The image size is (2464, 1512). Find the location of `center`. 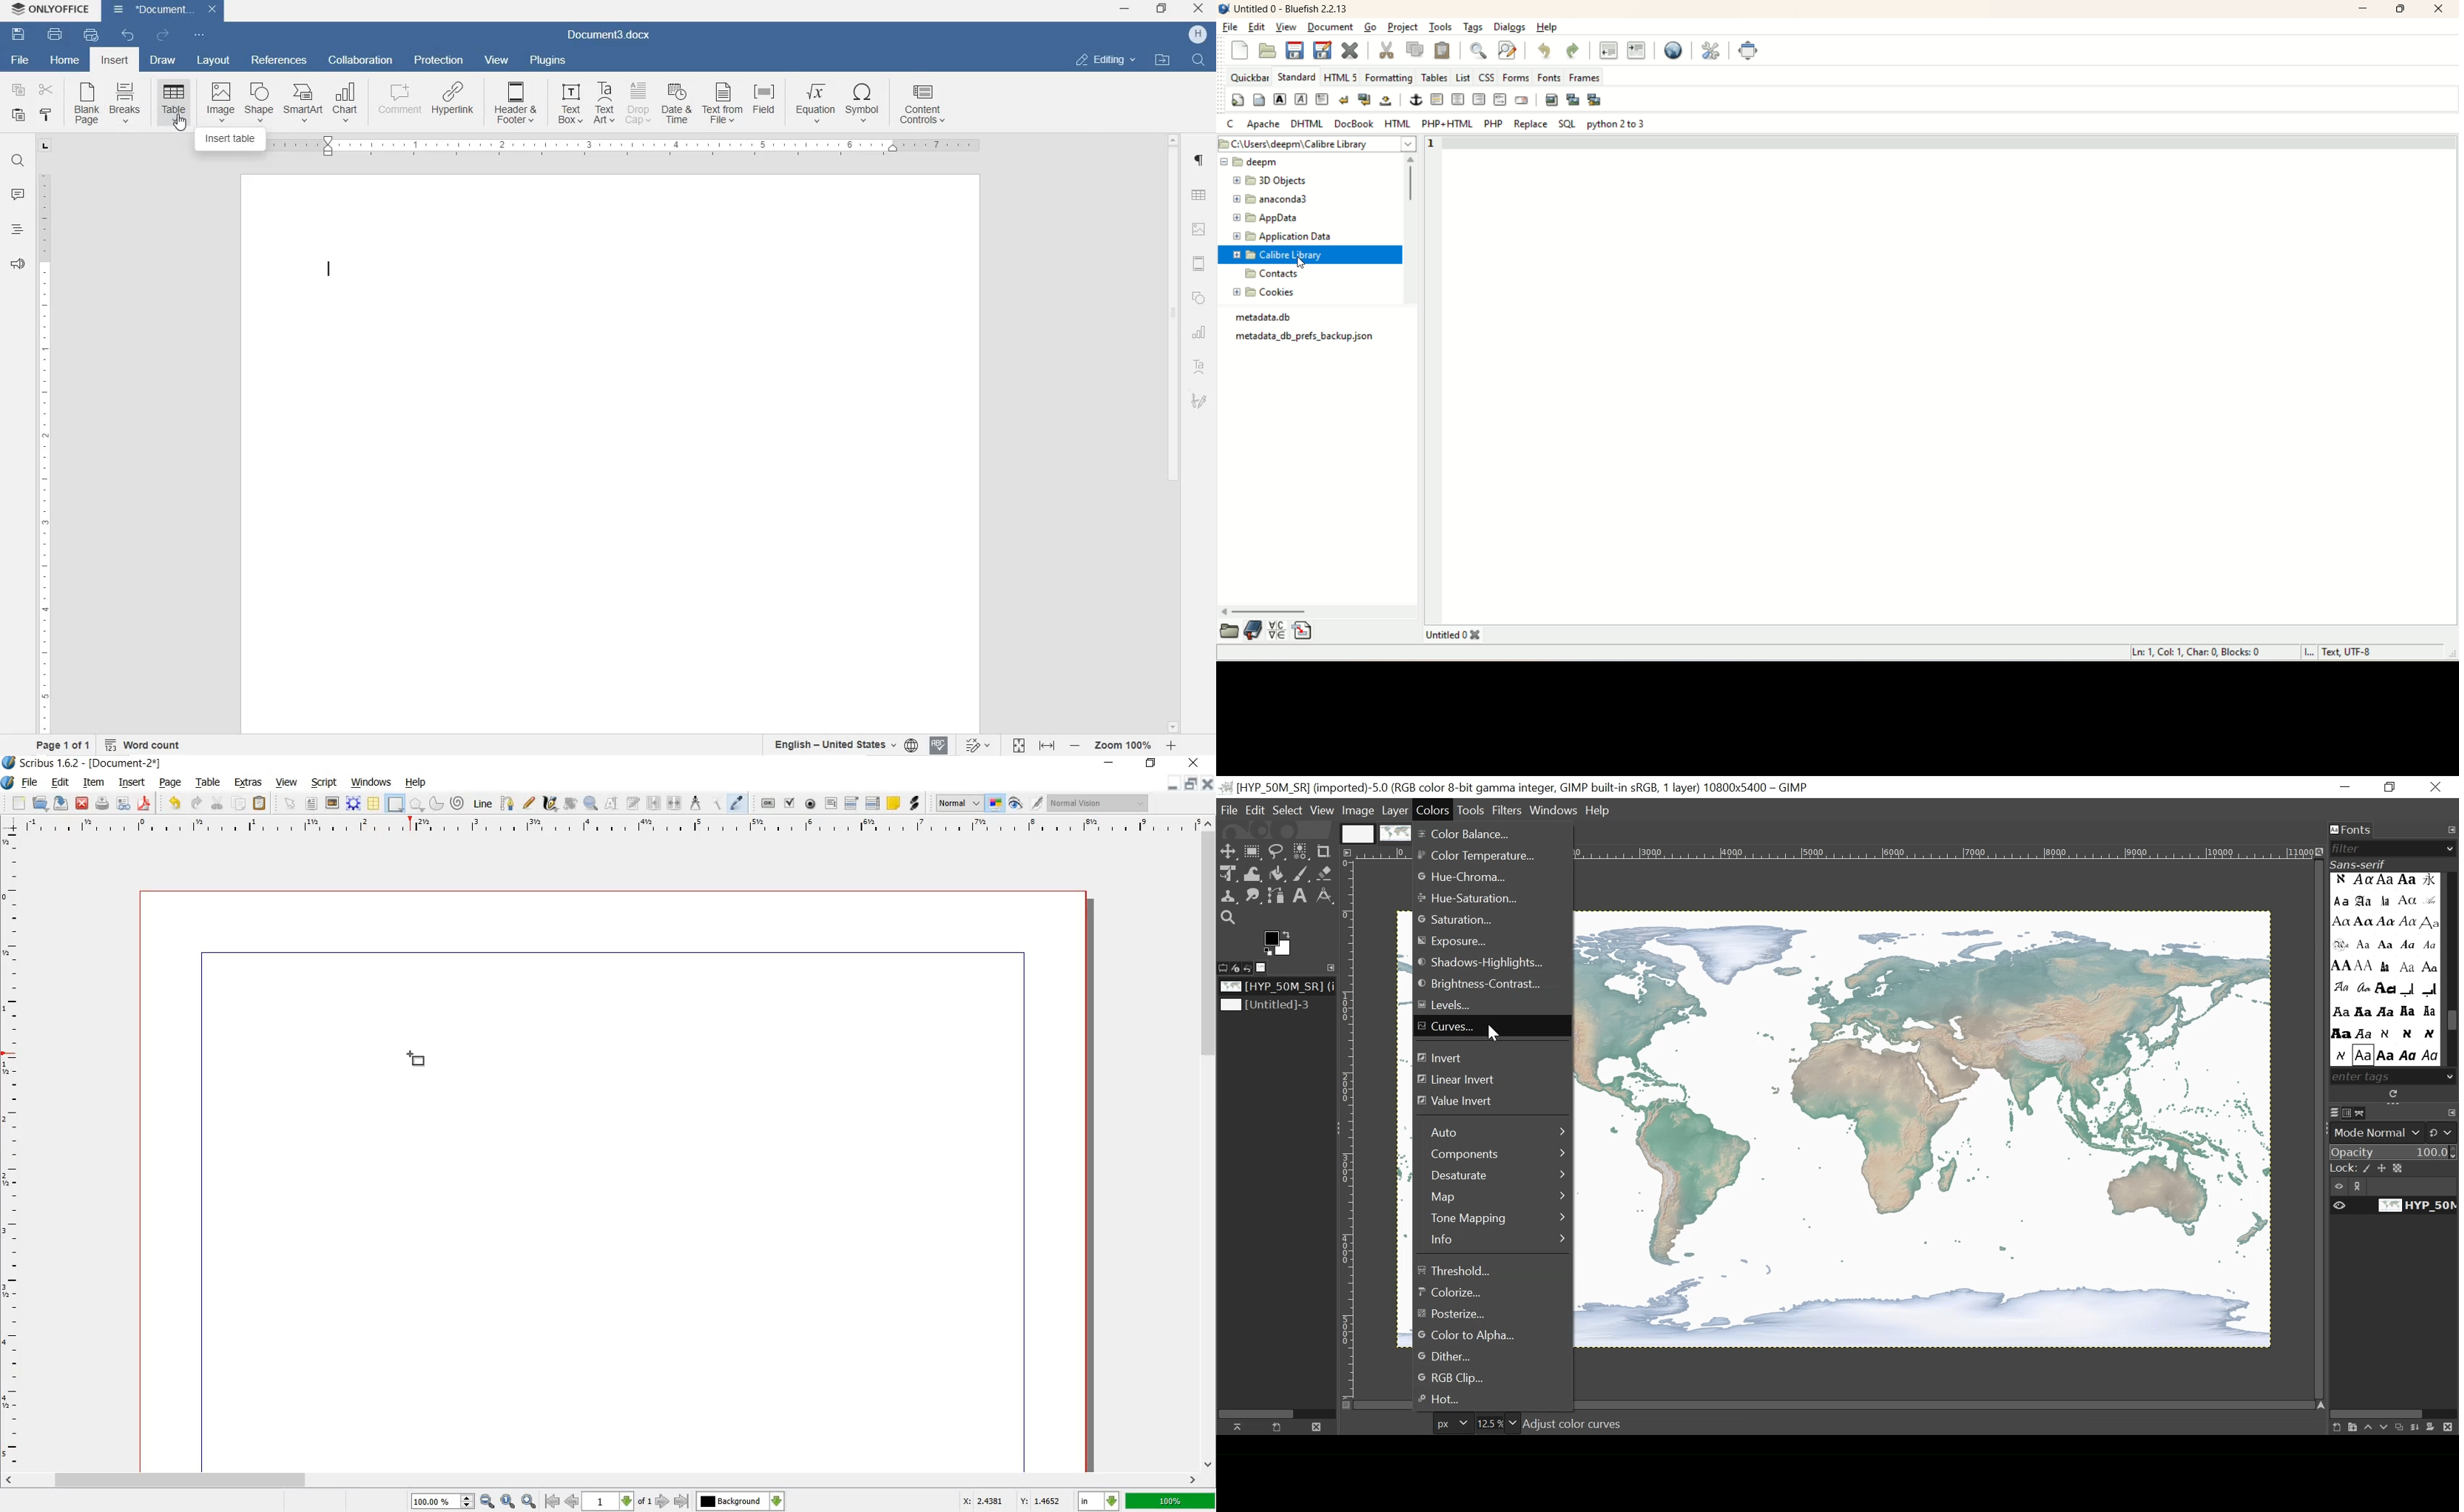

center is located at coordinates (1458, 99).